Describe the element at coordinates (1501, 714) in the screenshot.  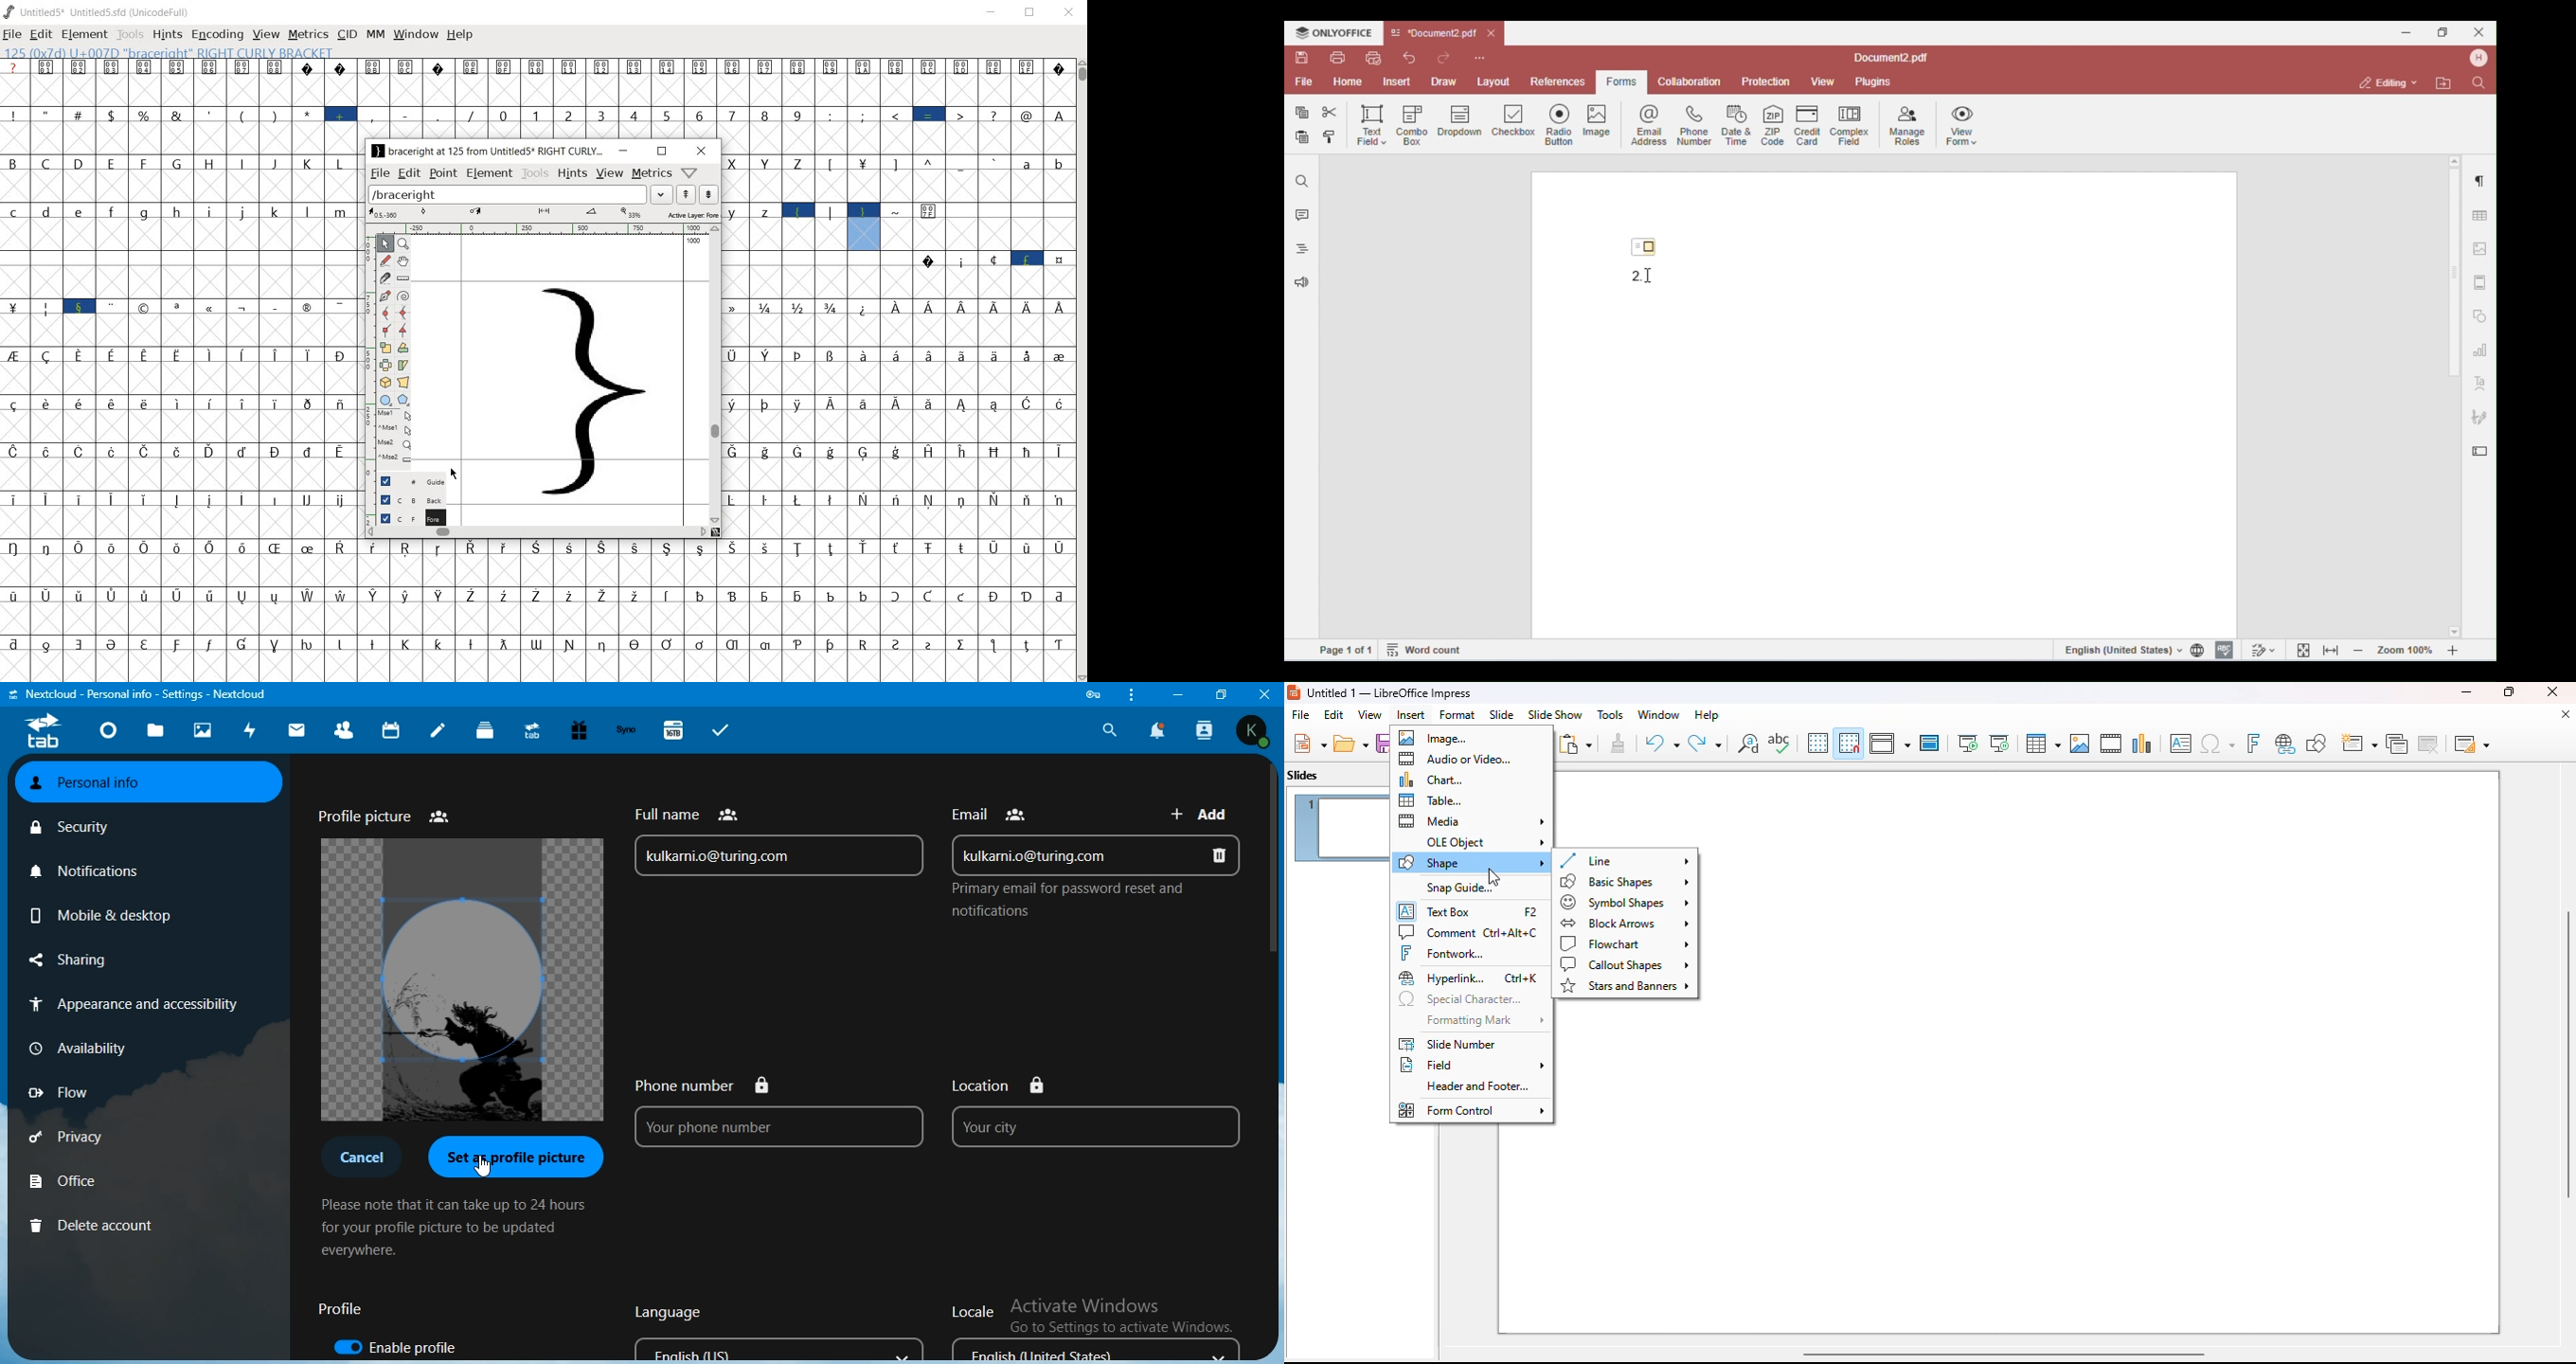
I see `slide` at that location.